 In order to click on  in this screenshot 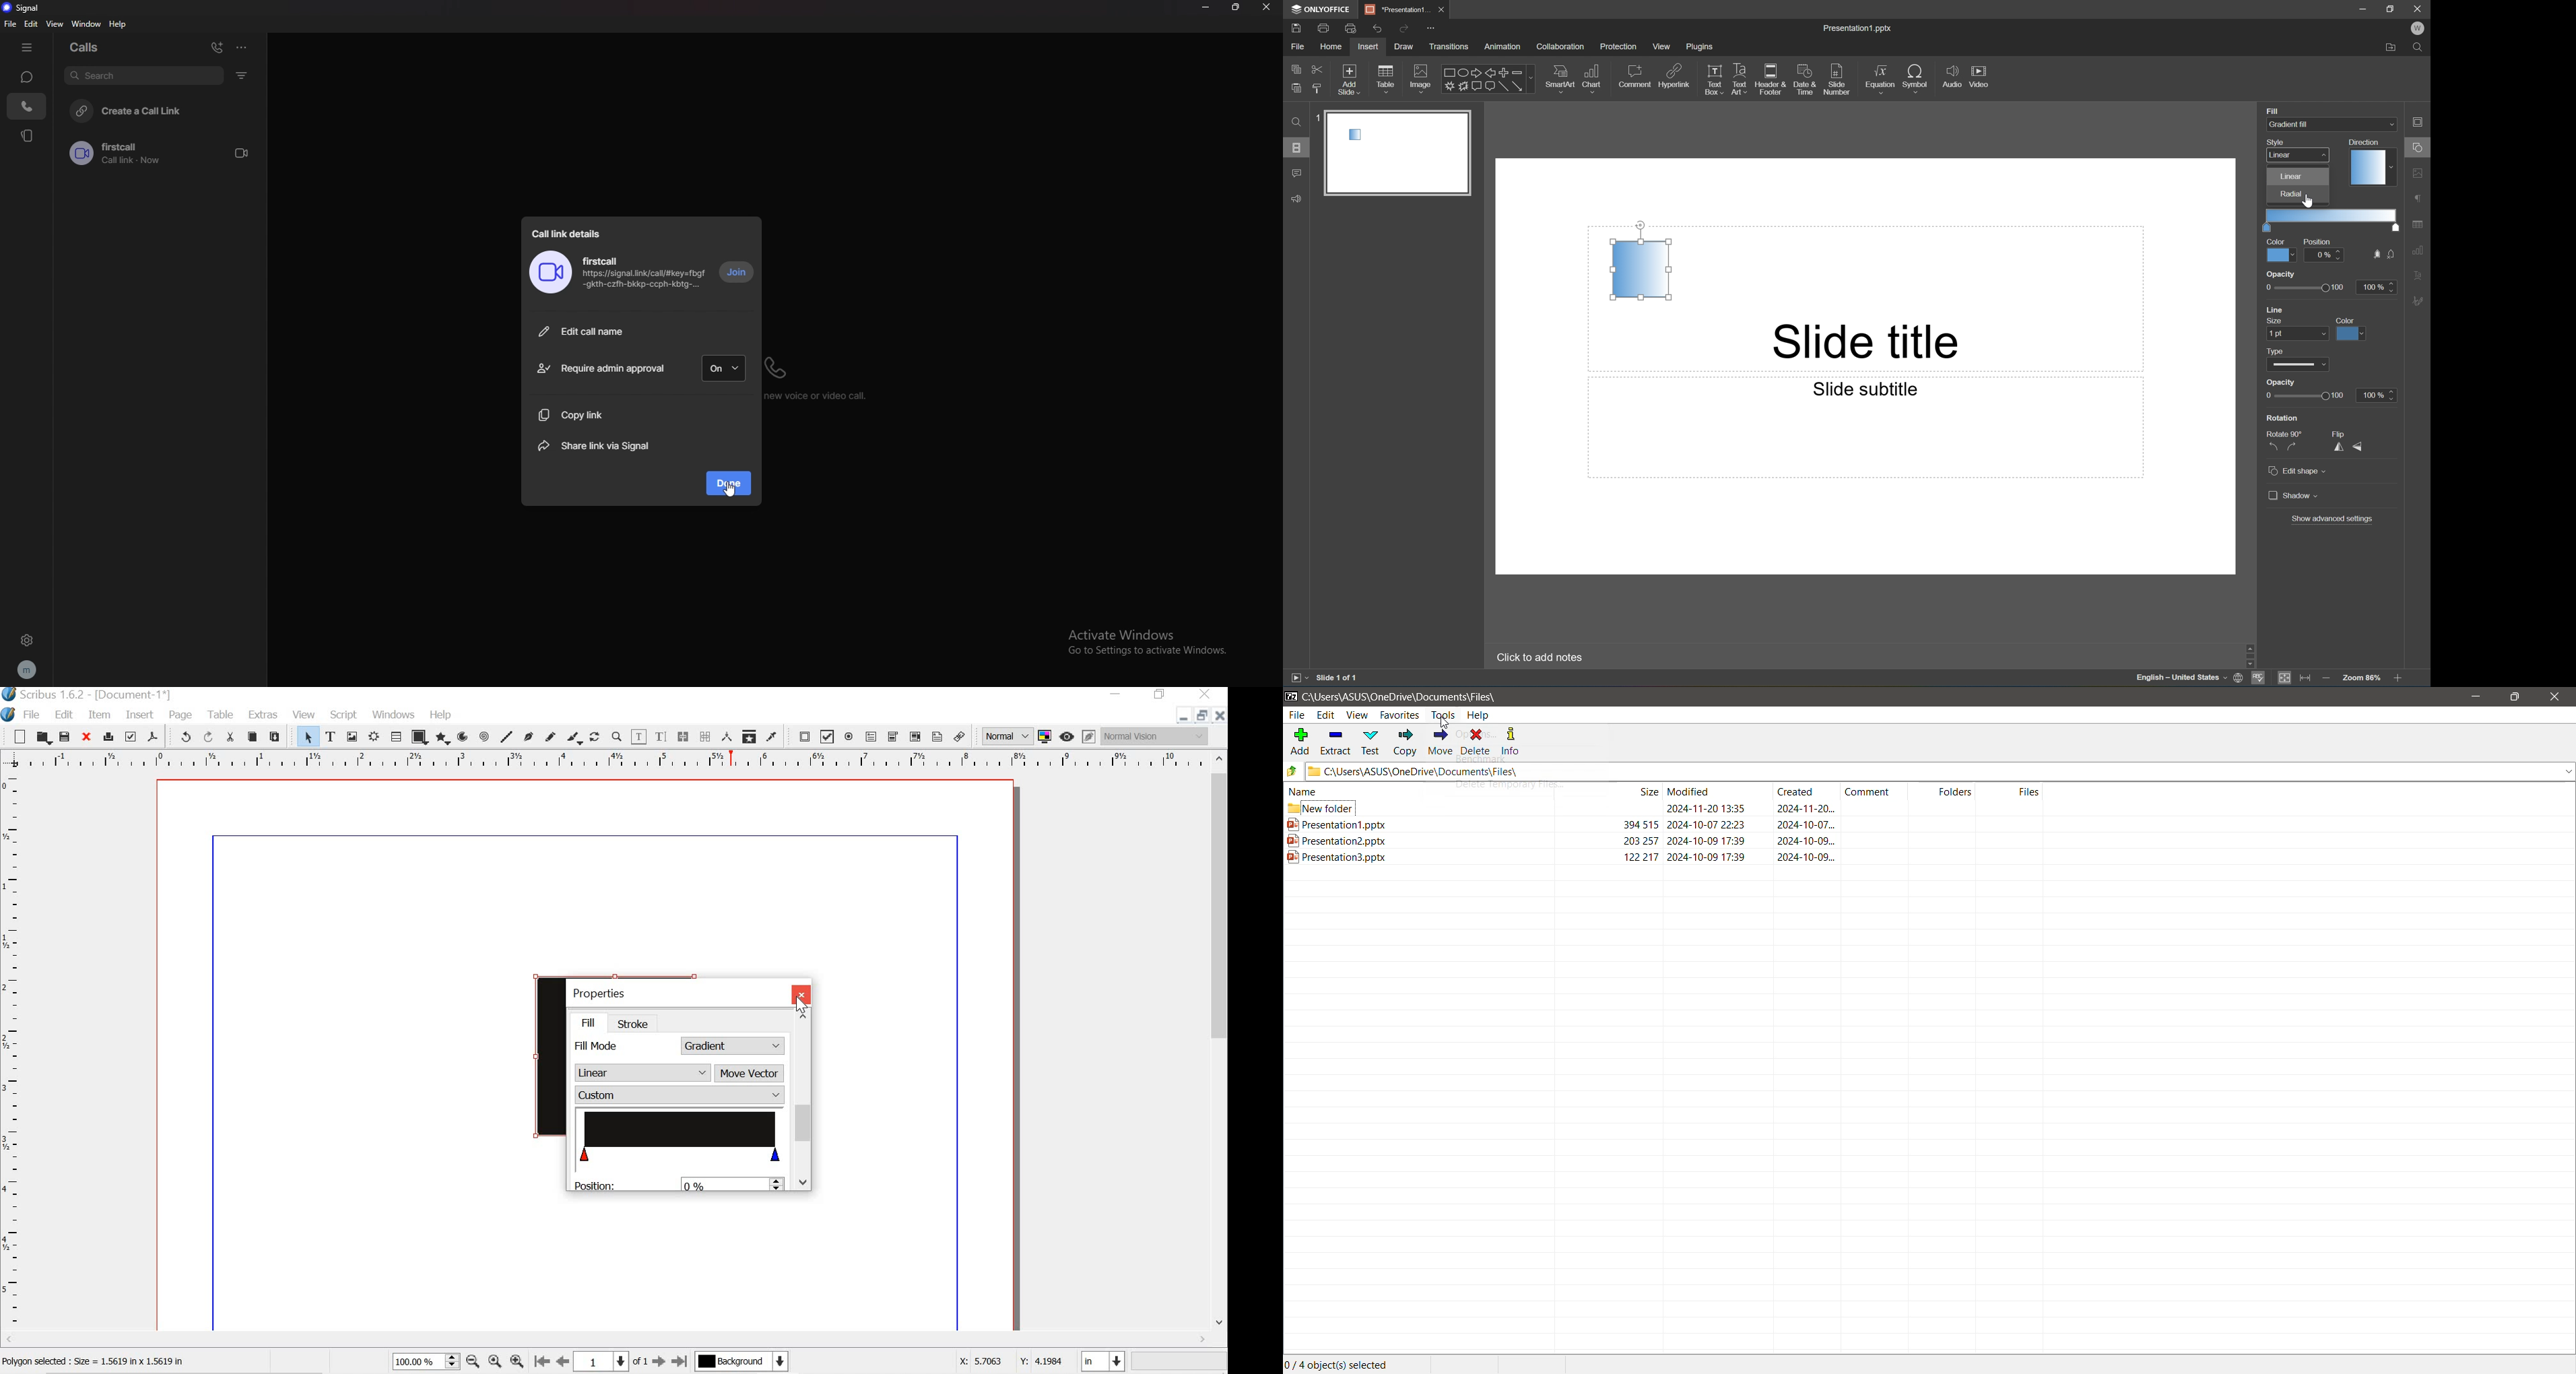, I will do `click(2375, 254)`.